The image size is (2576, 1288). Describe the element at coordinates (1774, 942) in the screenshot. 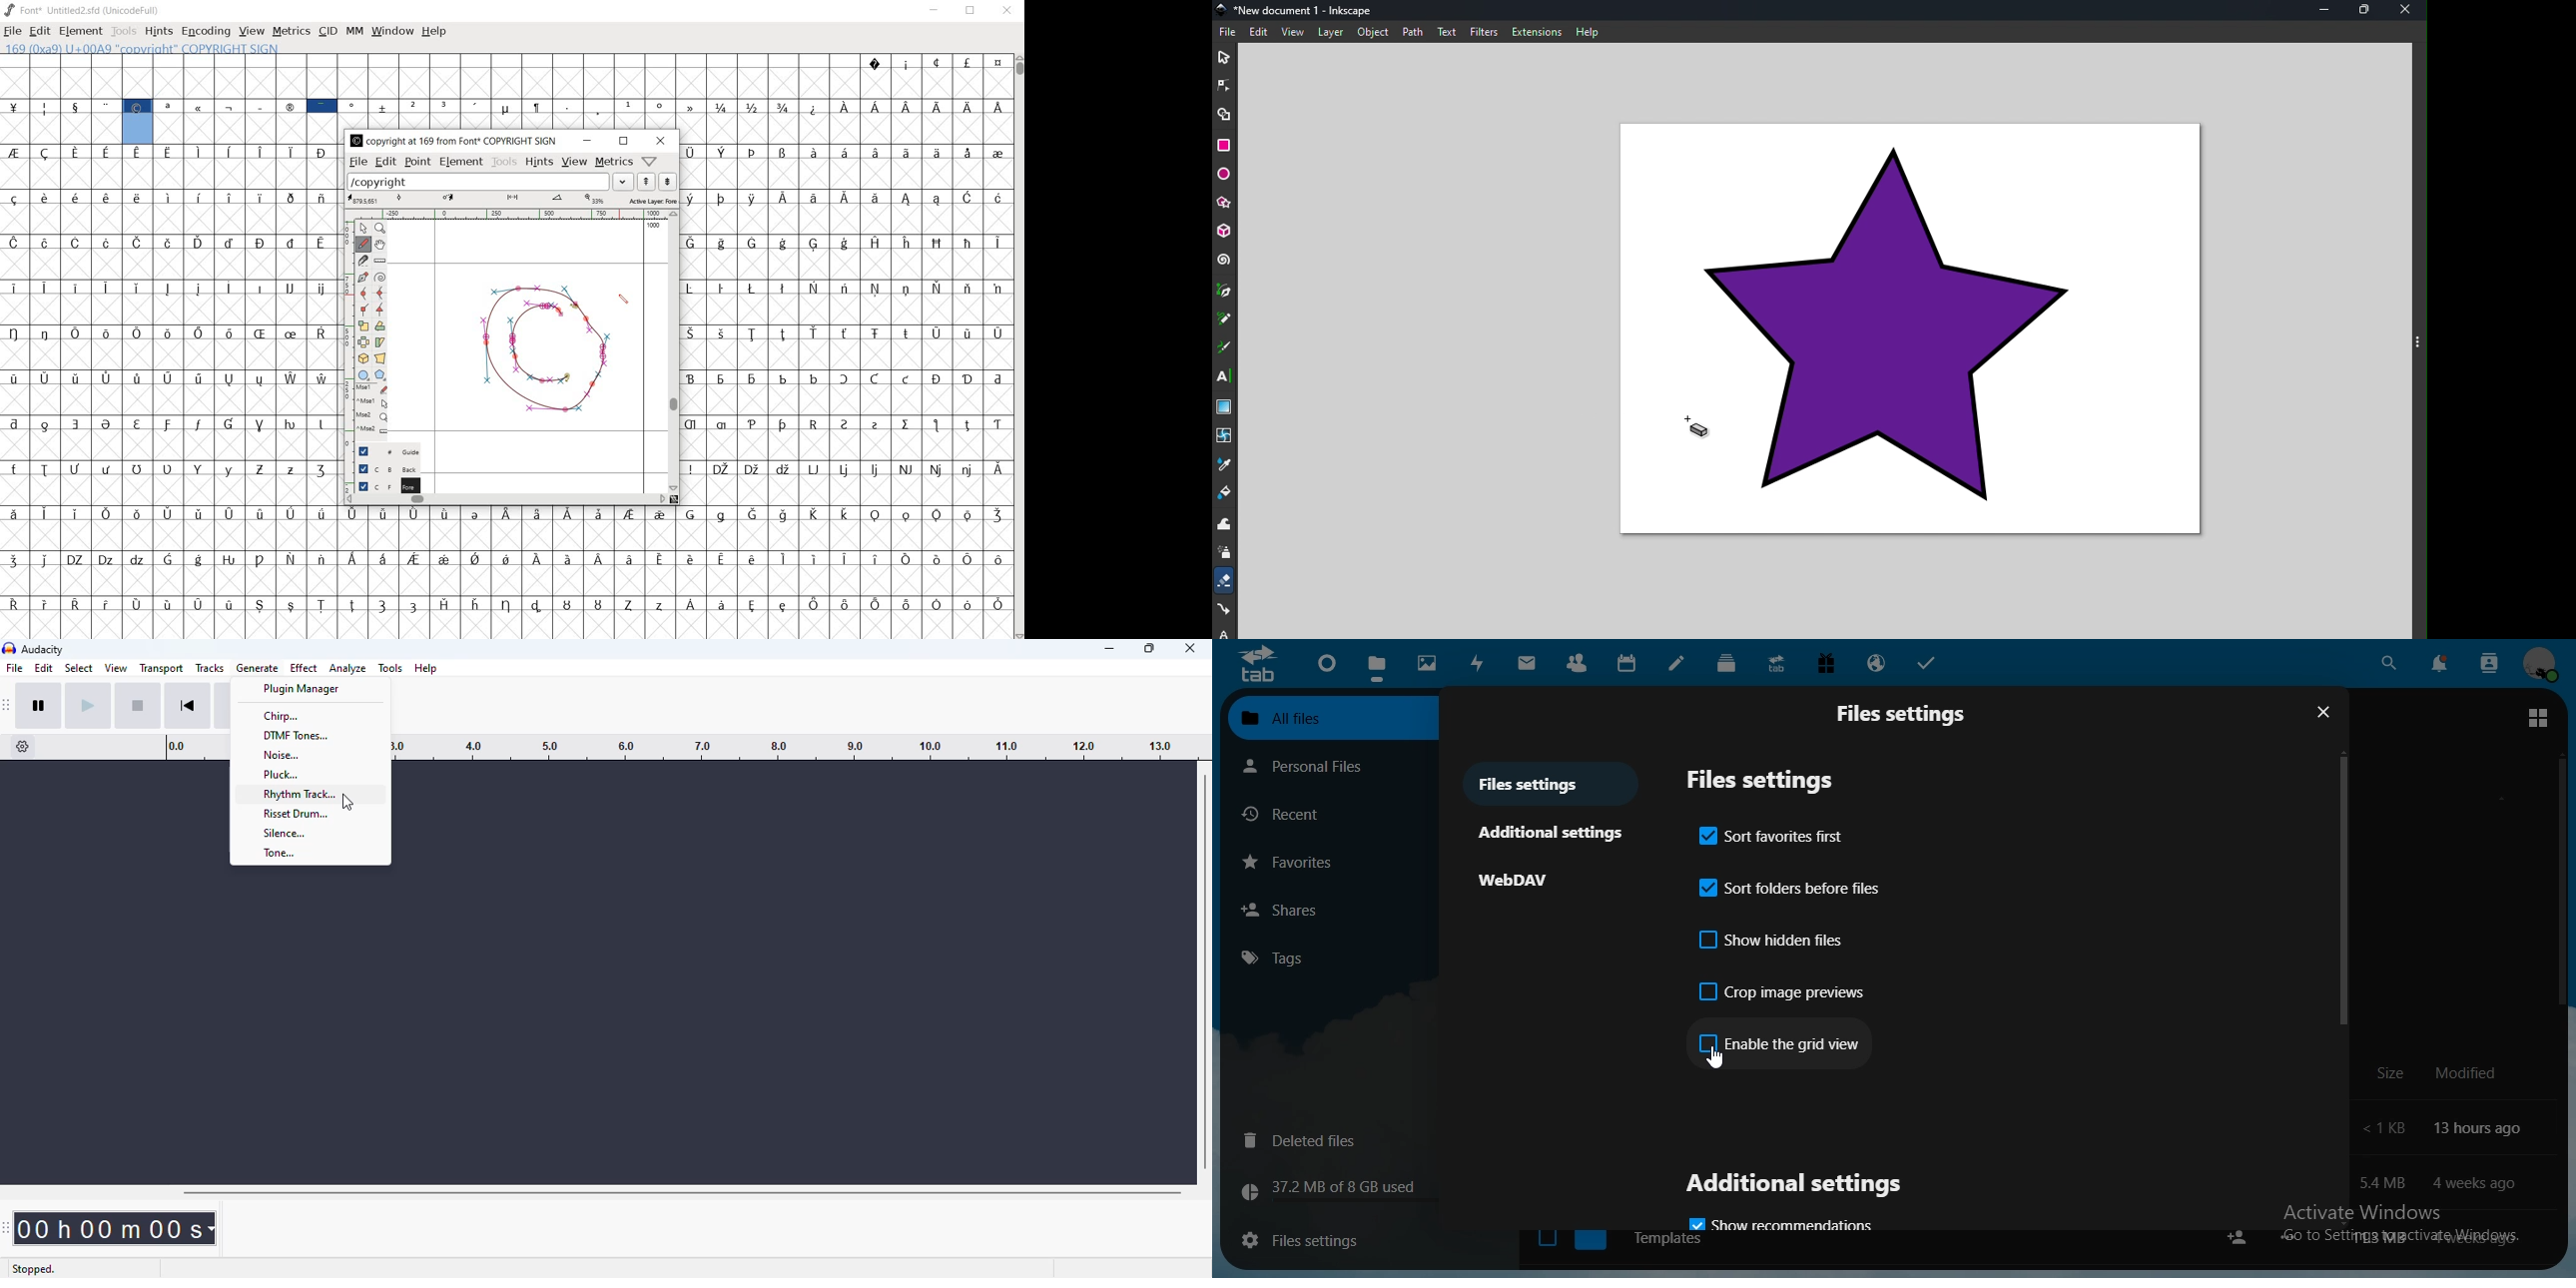

I see `show hidden files` at that location.